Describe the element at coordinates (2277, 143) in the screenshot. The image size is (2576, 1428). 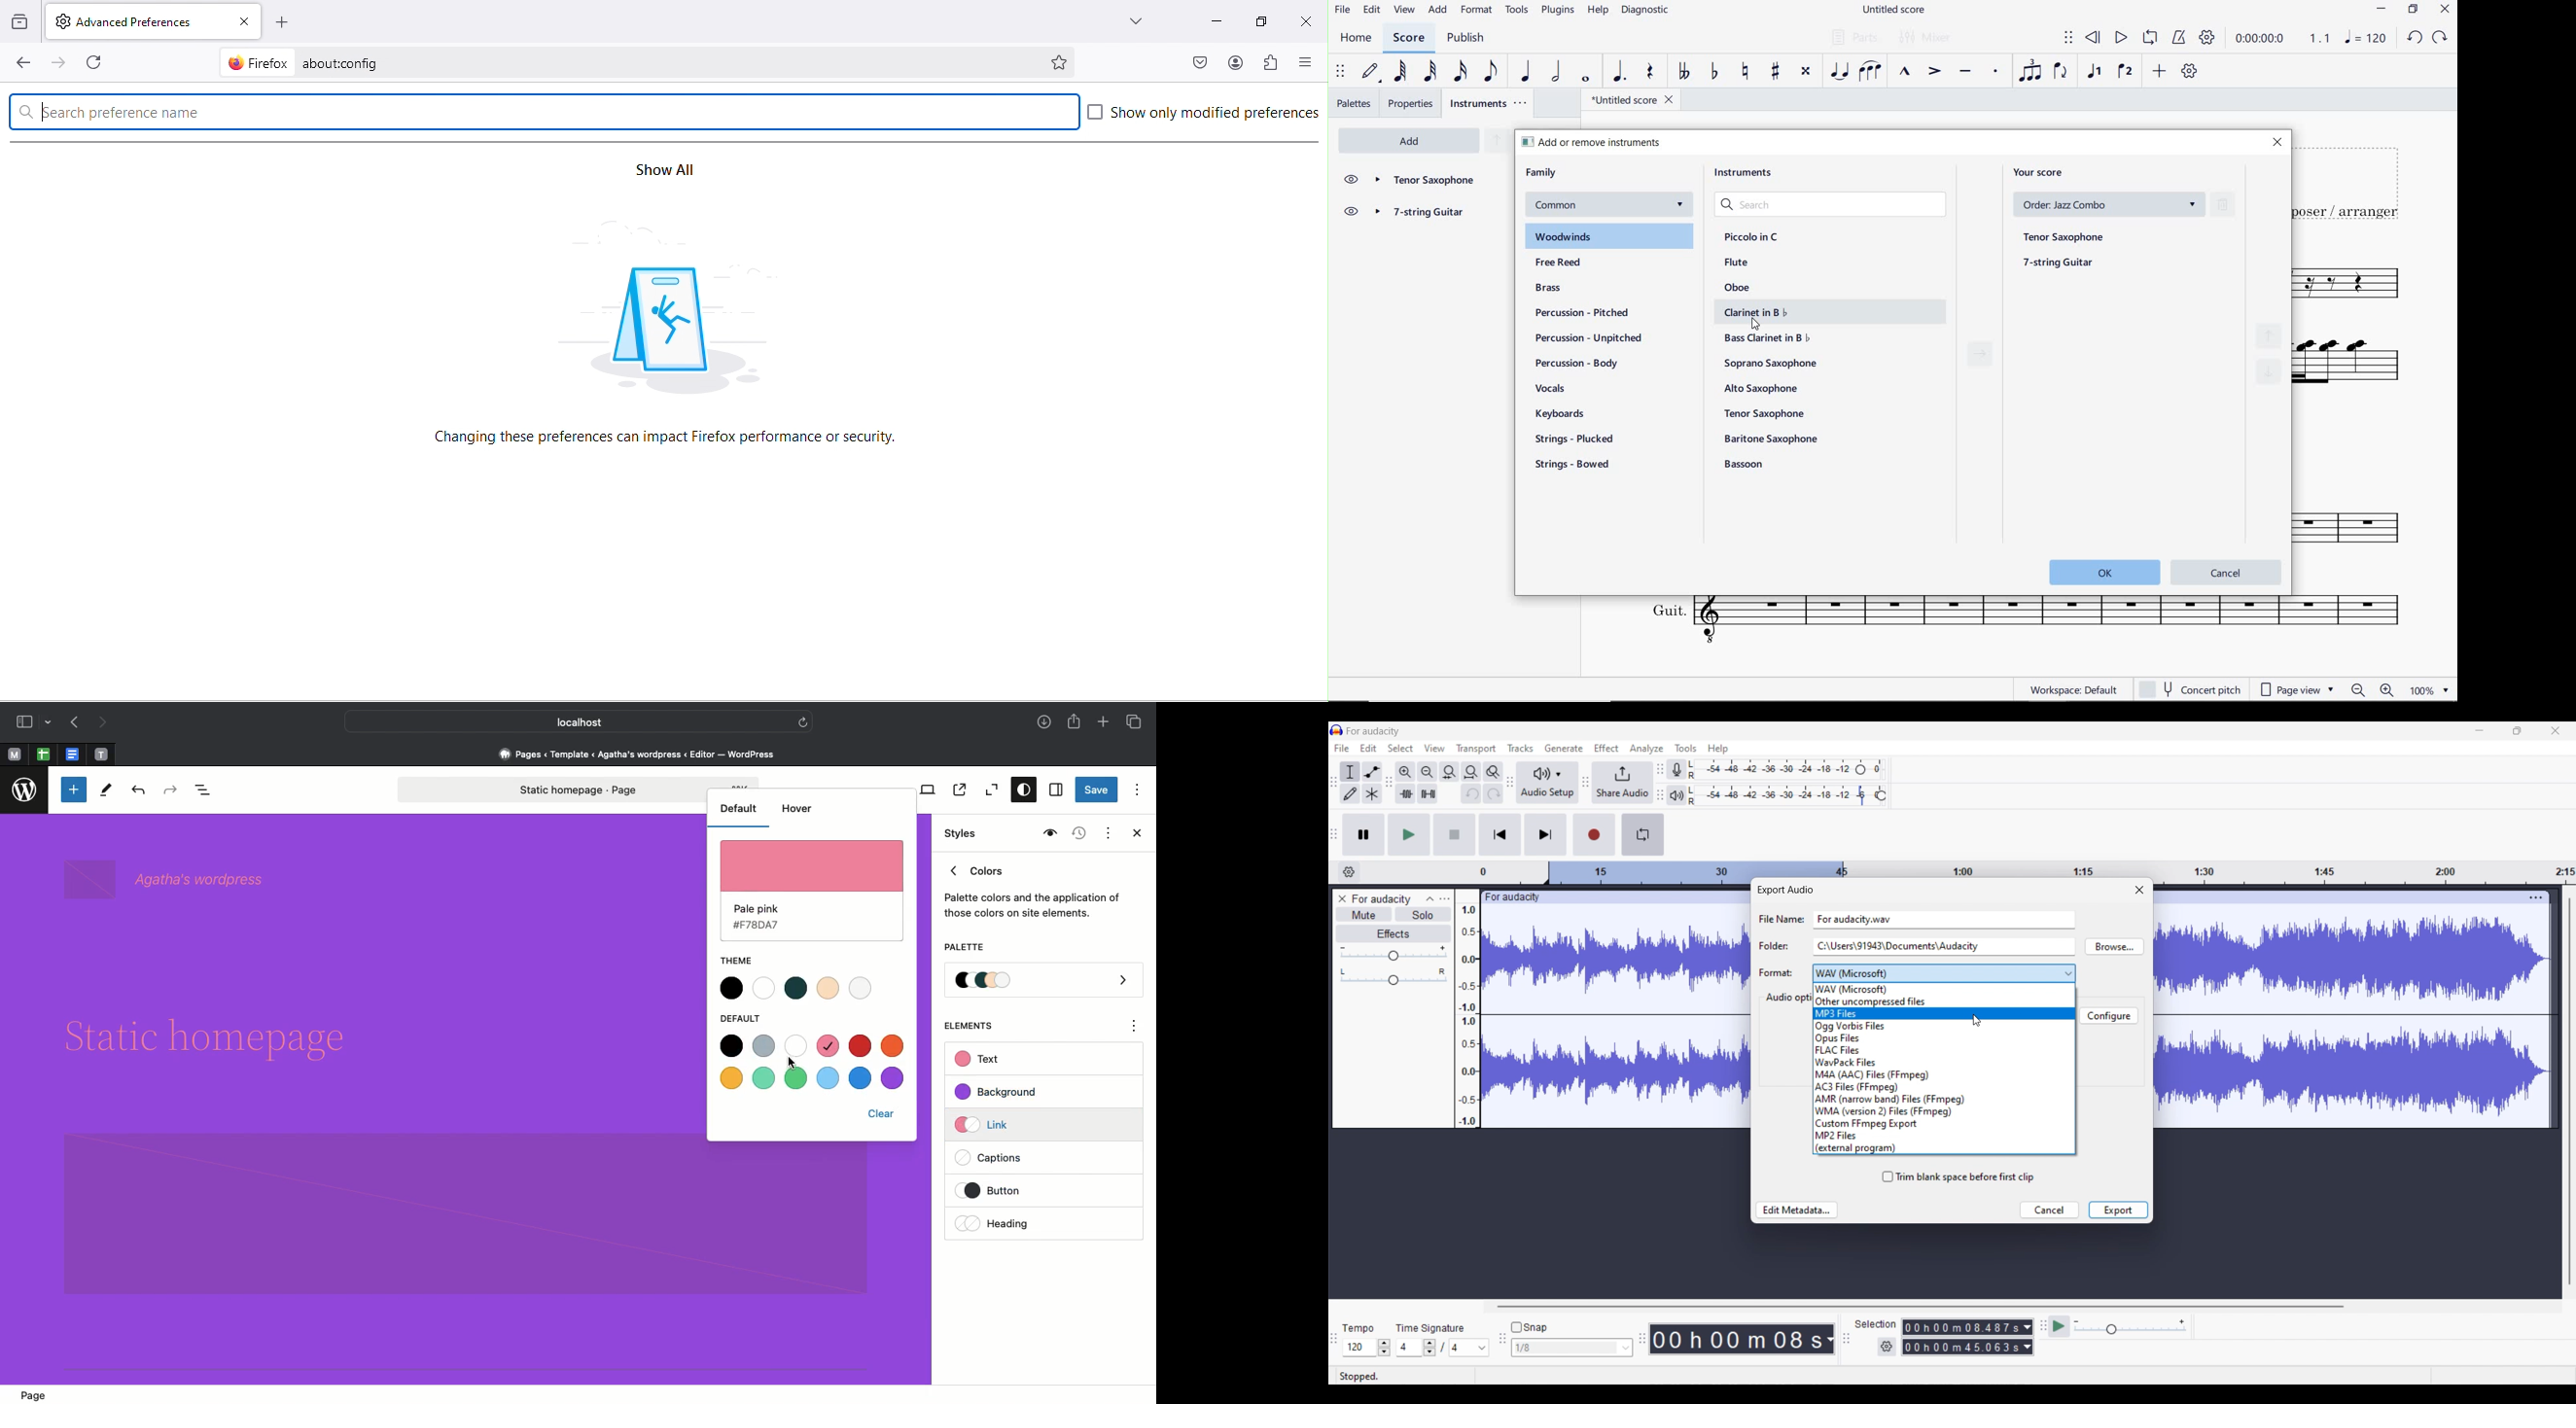
I see `close` at that location.